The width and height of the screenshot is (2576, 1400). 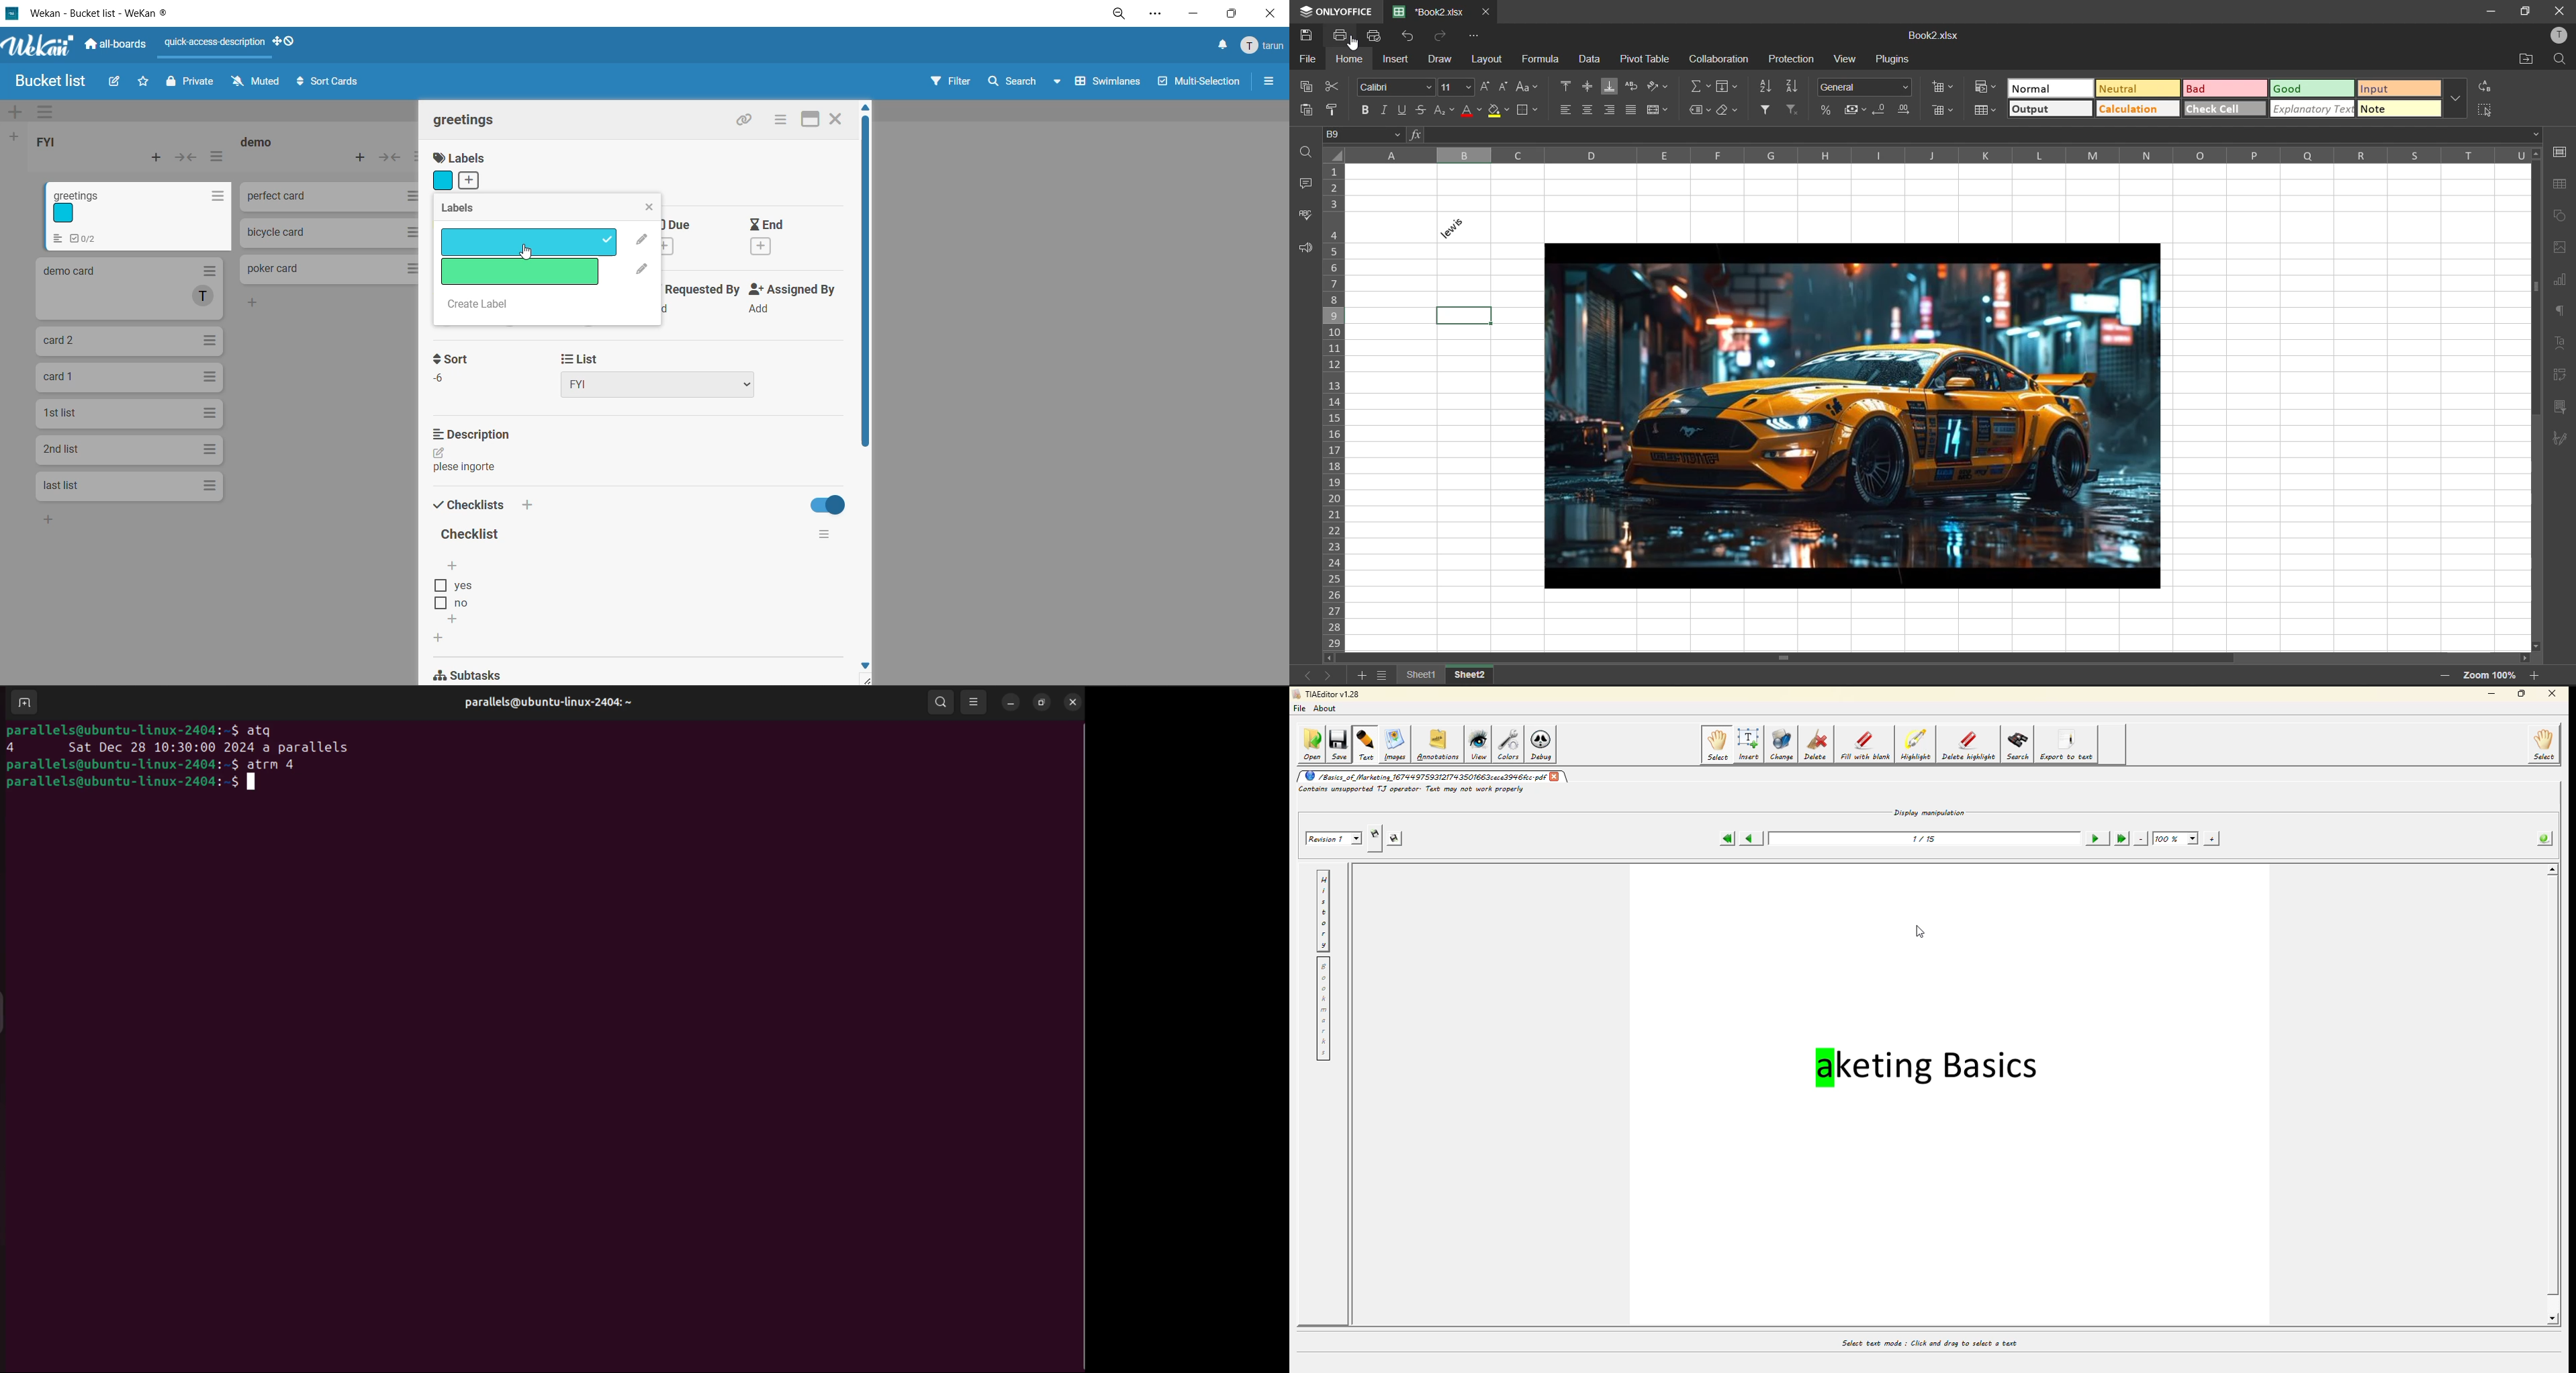 What do you see at coordinates (45, 113) in the screenshot?
I see `swimlane actions` at bounding box center [45, 113].